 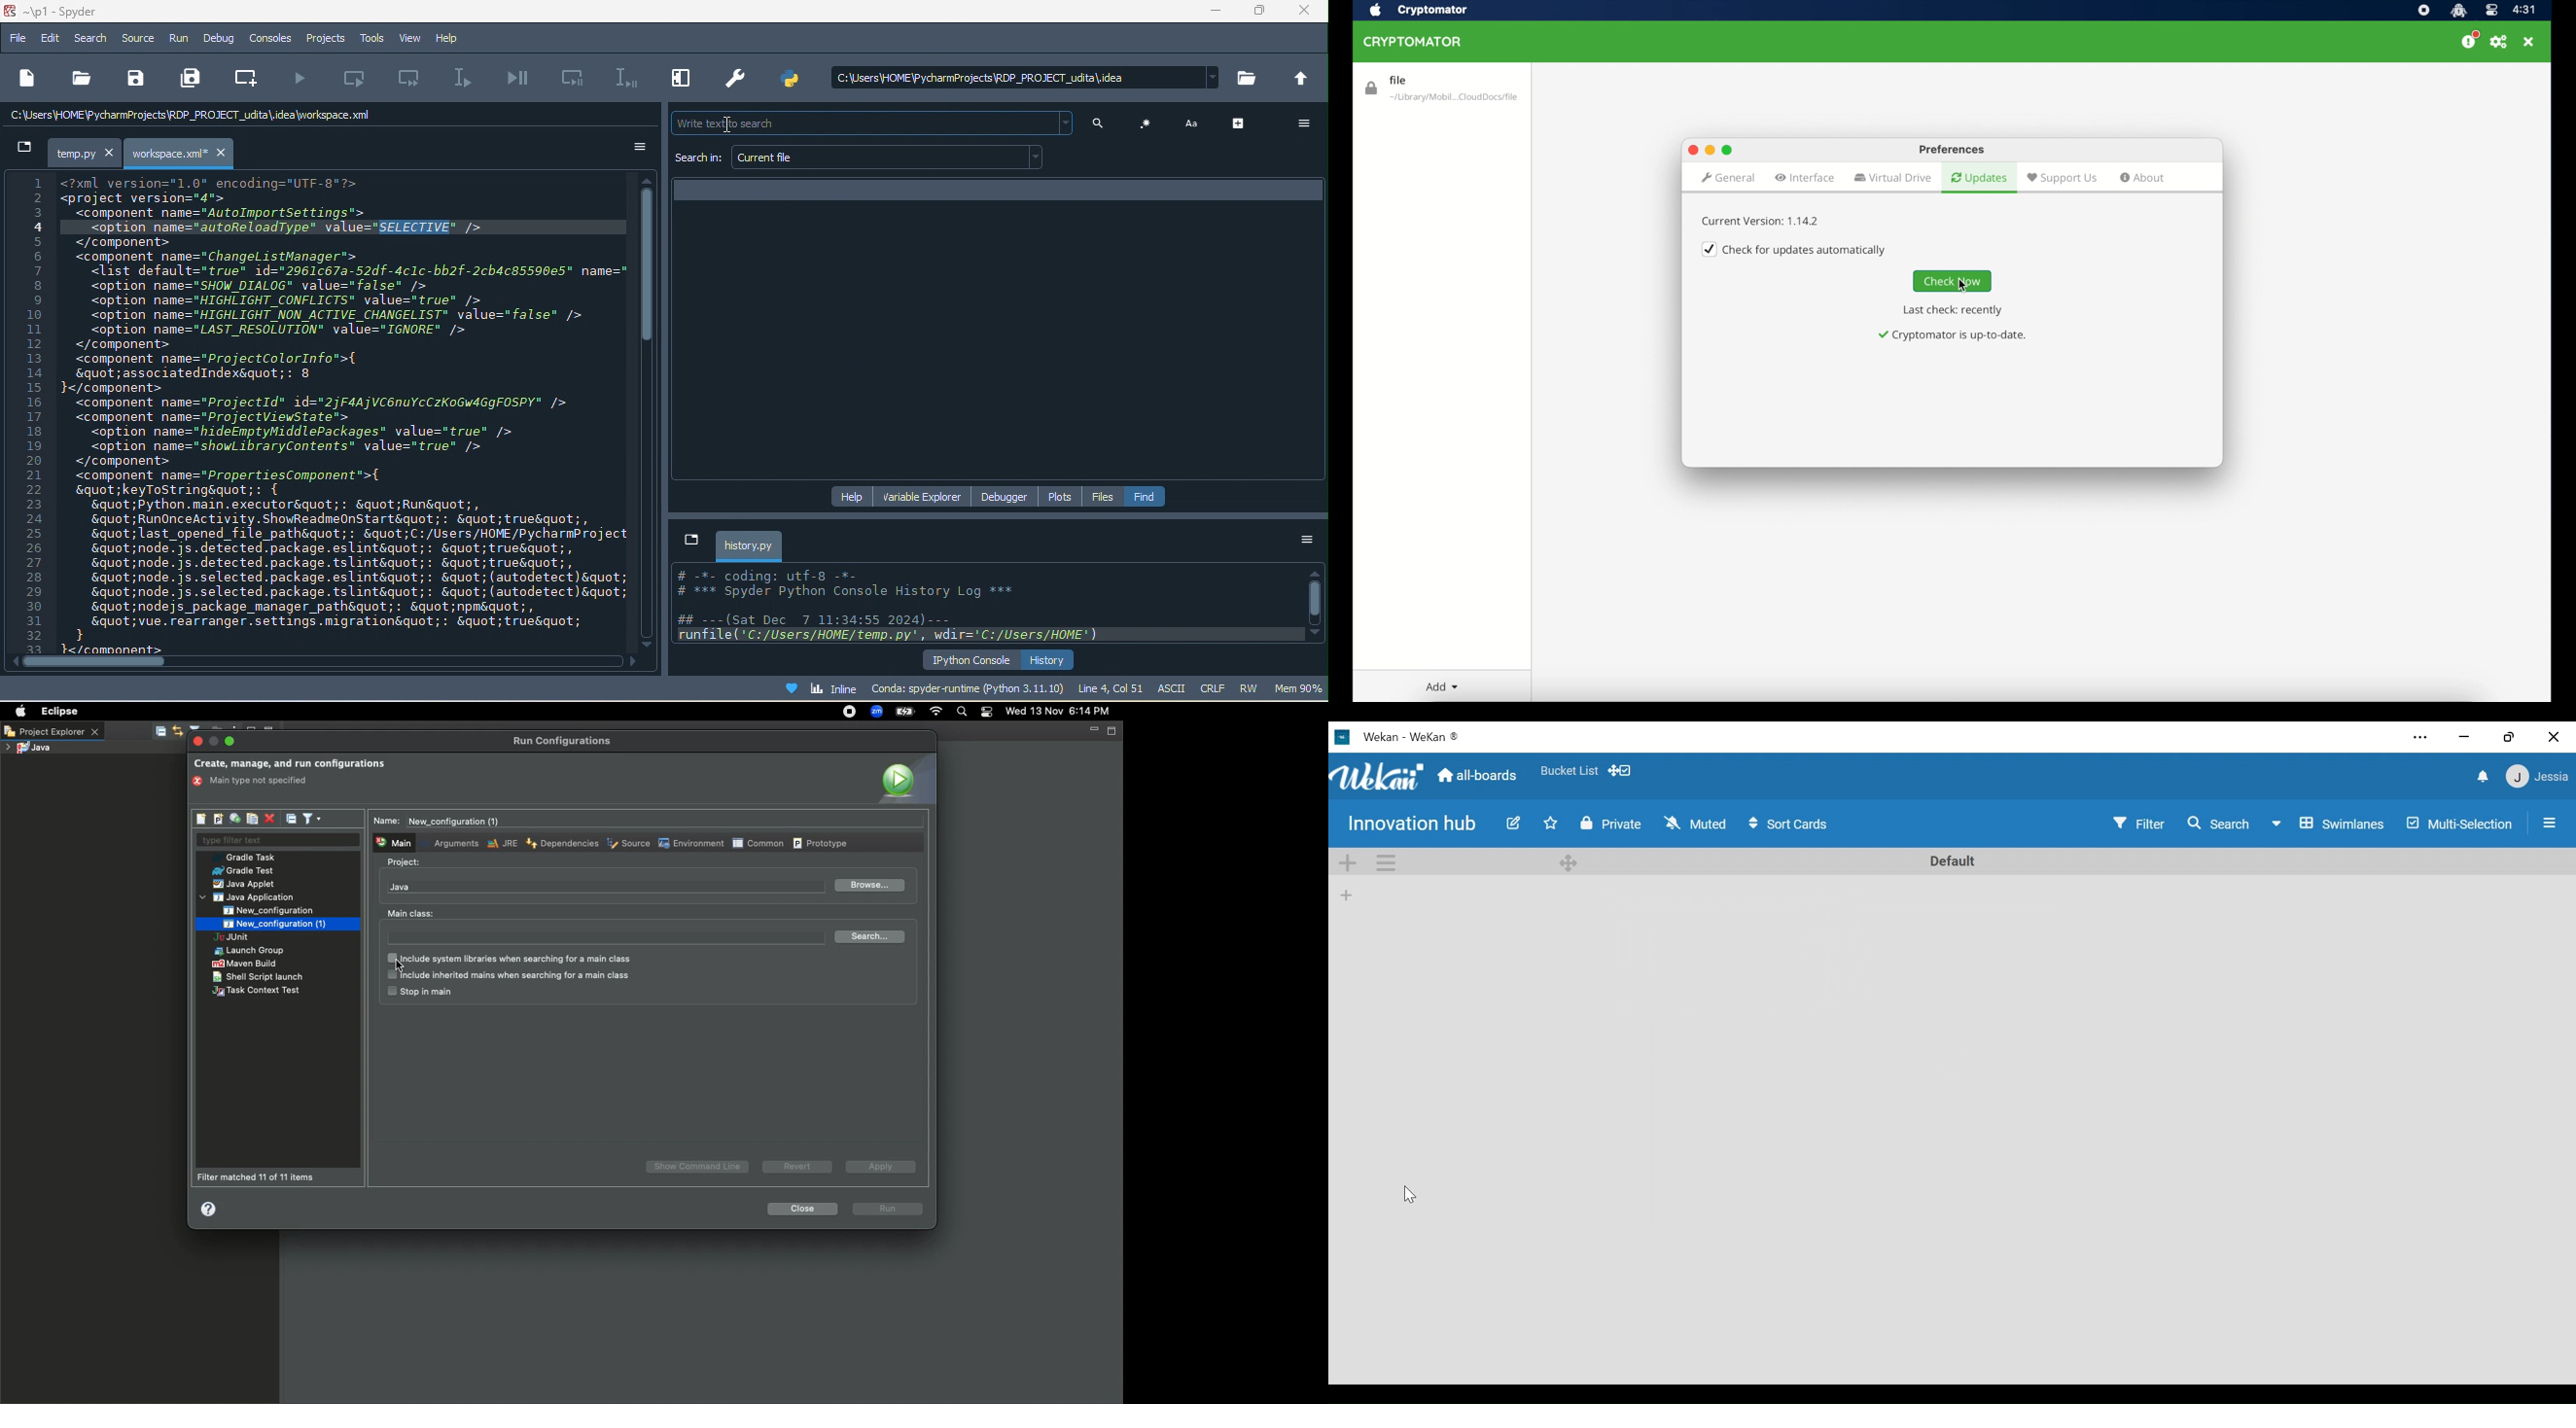 What do you see at coordinates (1249, 687) in the screenshot?
I see `rw` at bounding box center [1249, 687].